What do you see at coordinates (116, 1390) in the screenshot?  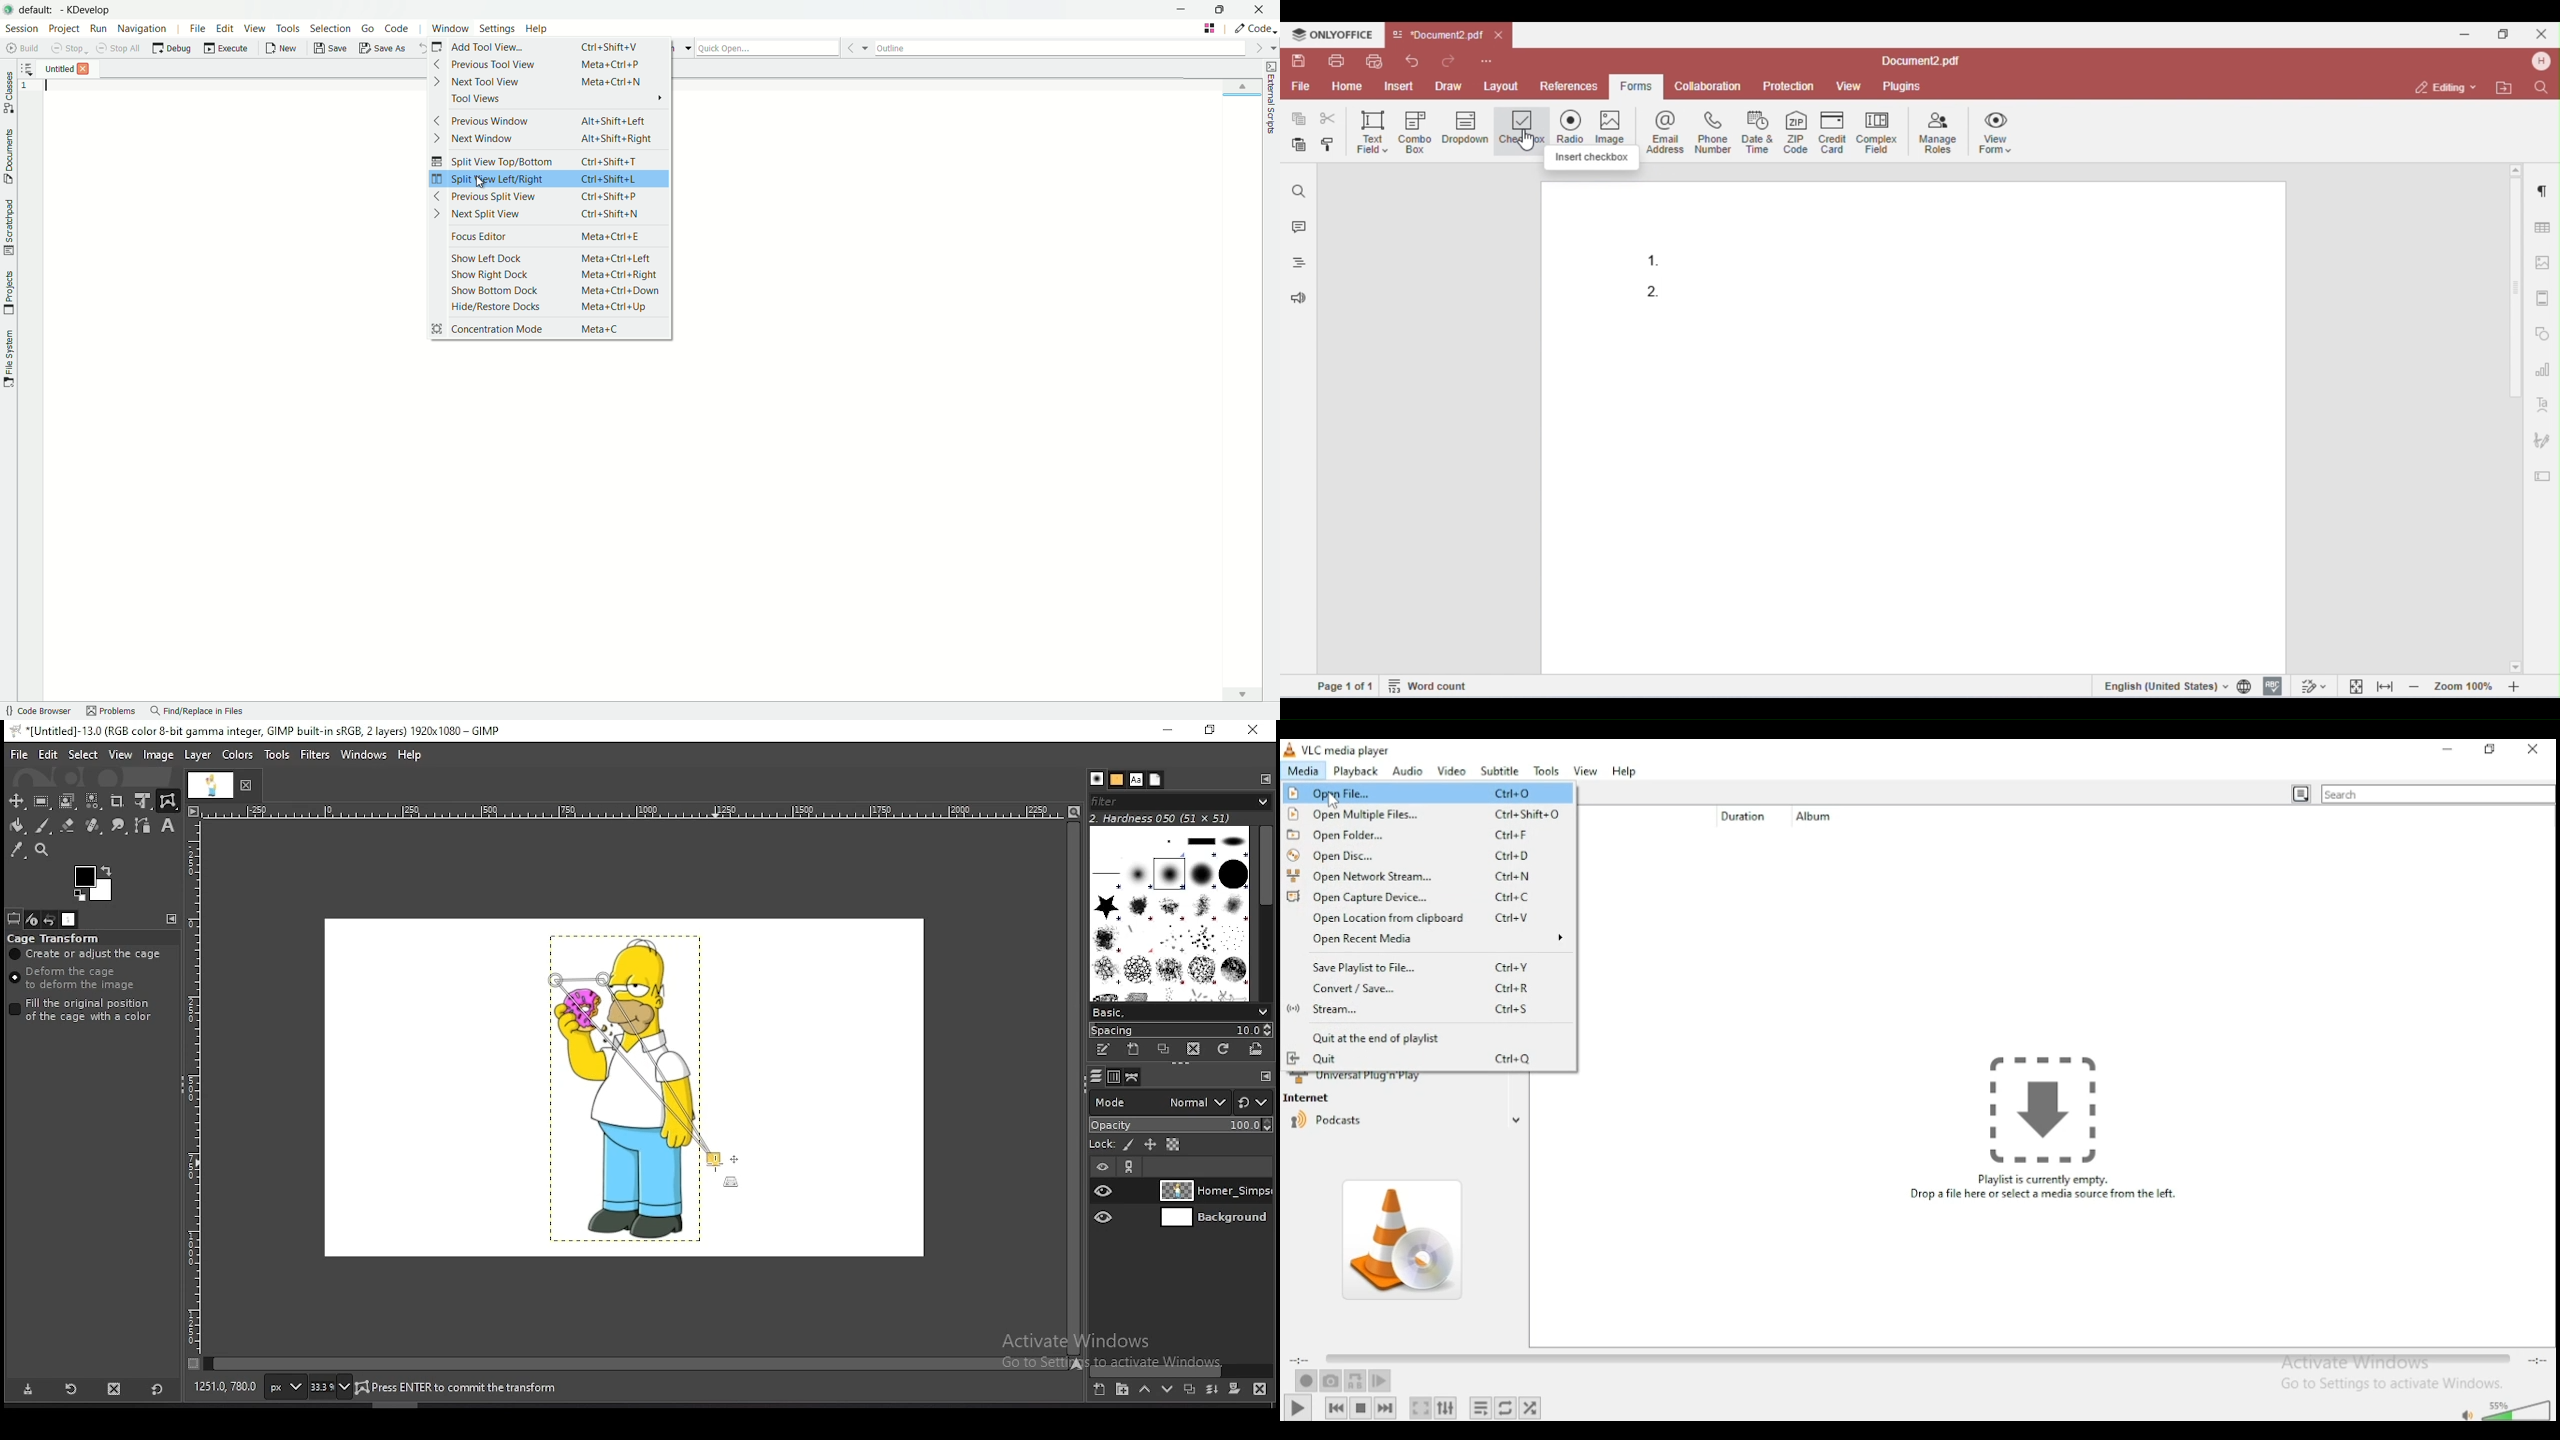 I see `delete tool preset` at bounding box center [116, 1390].